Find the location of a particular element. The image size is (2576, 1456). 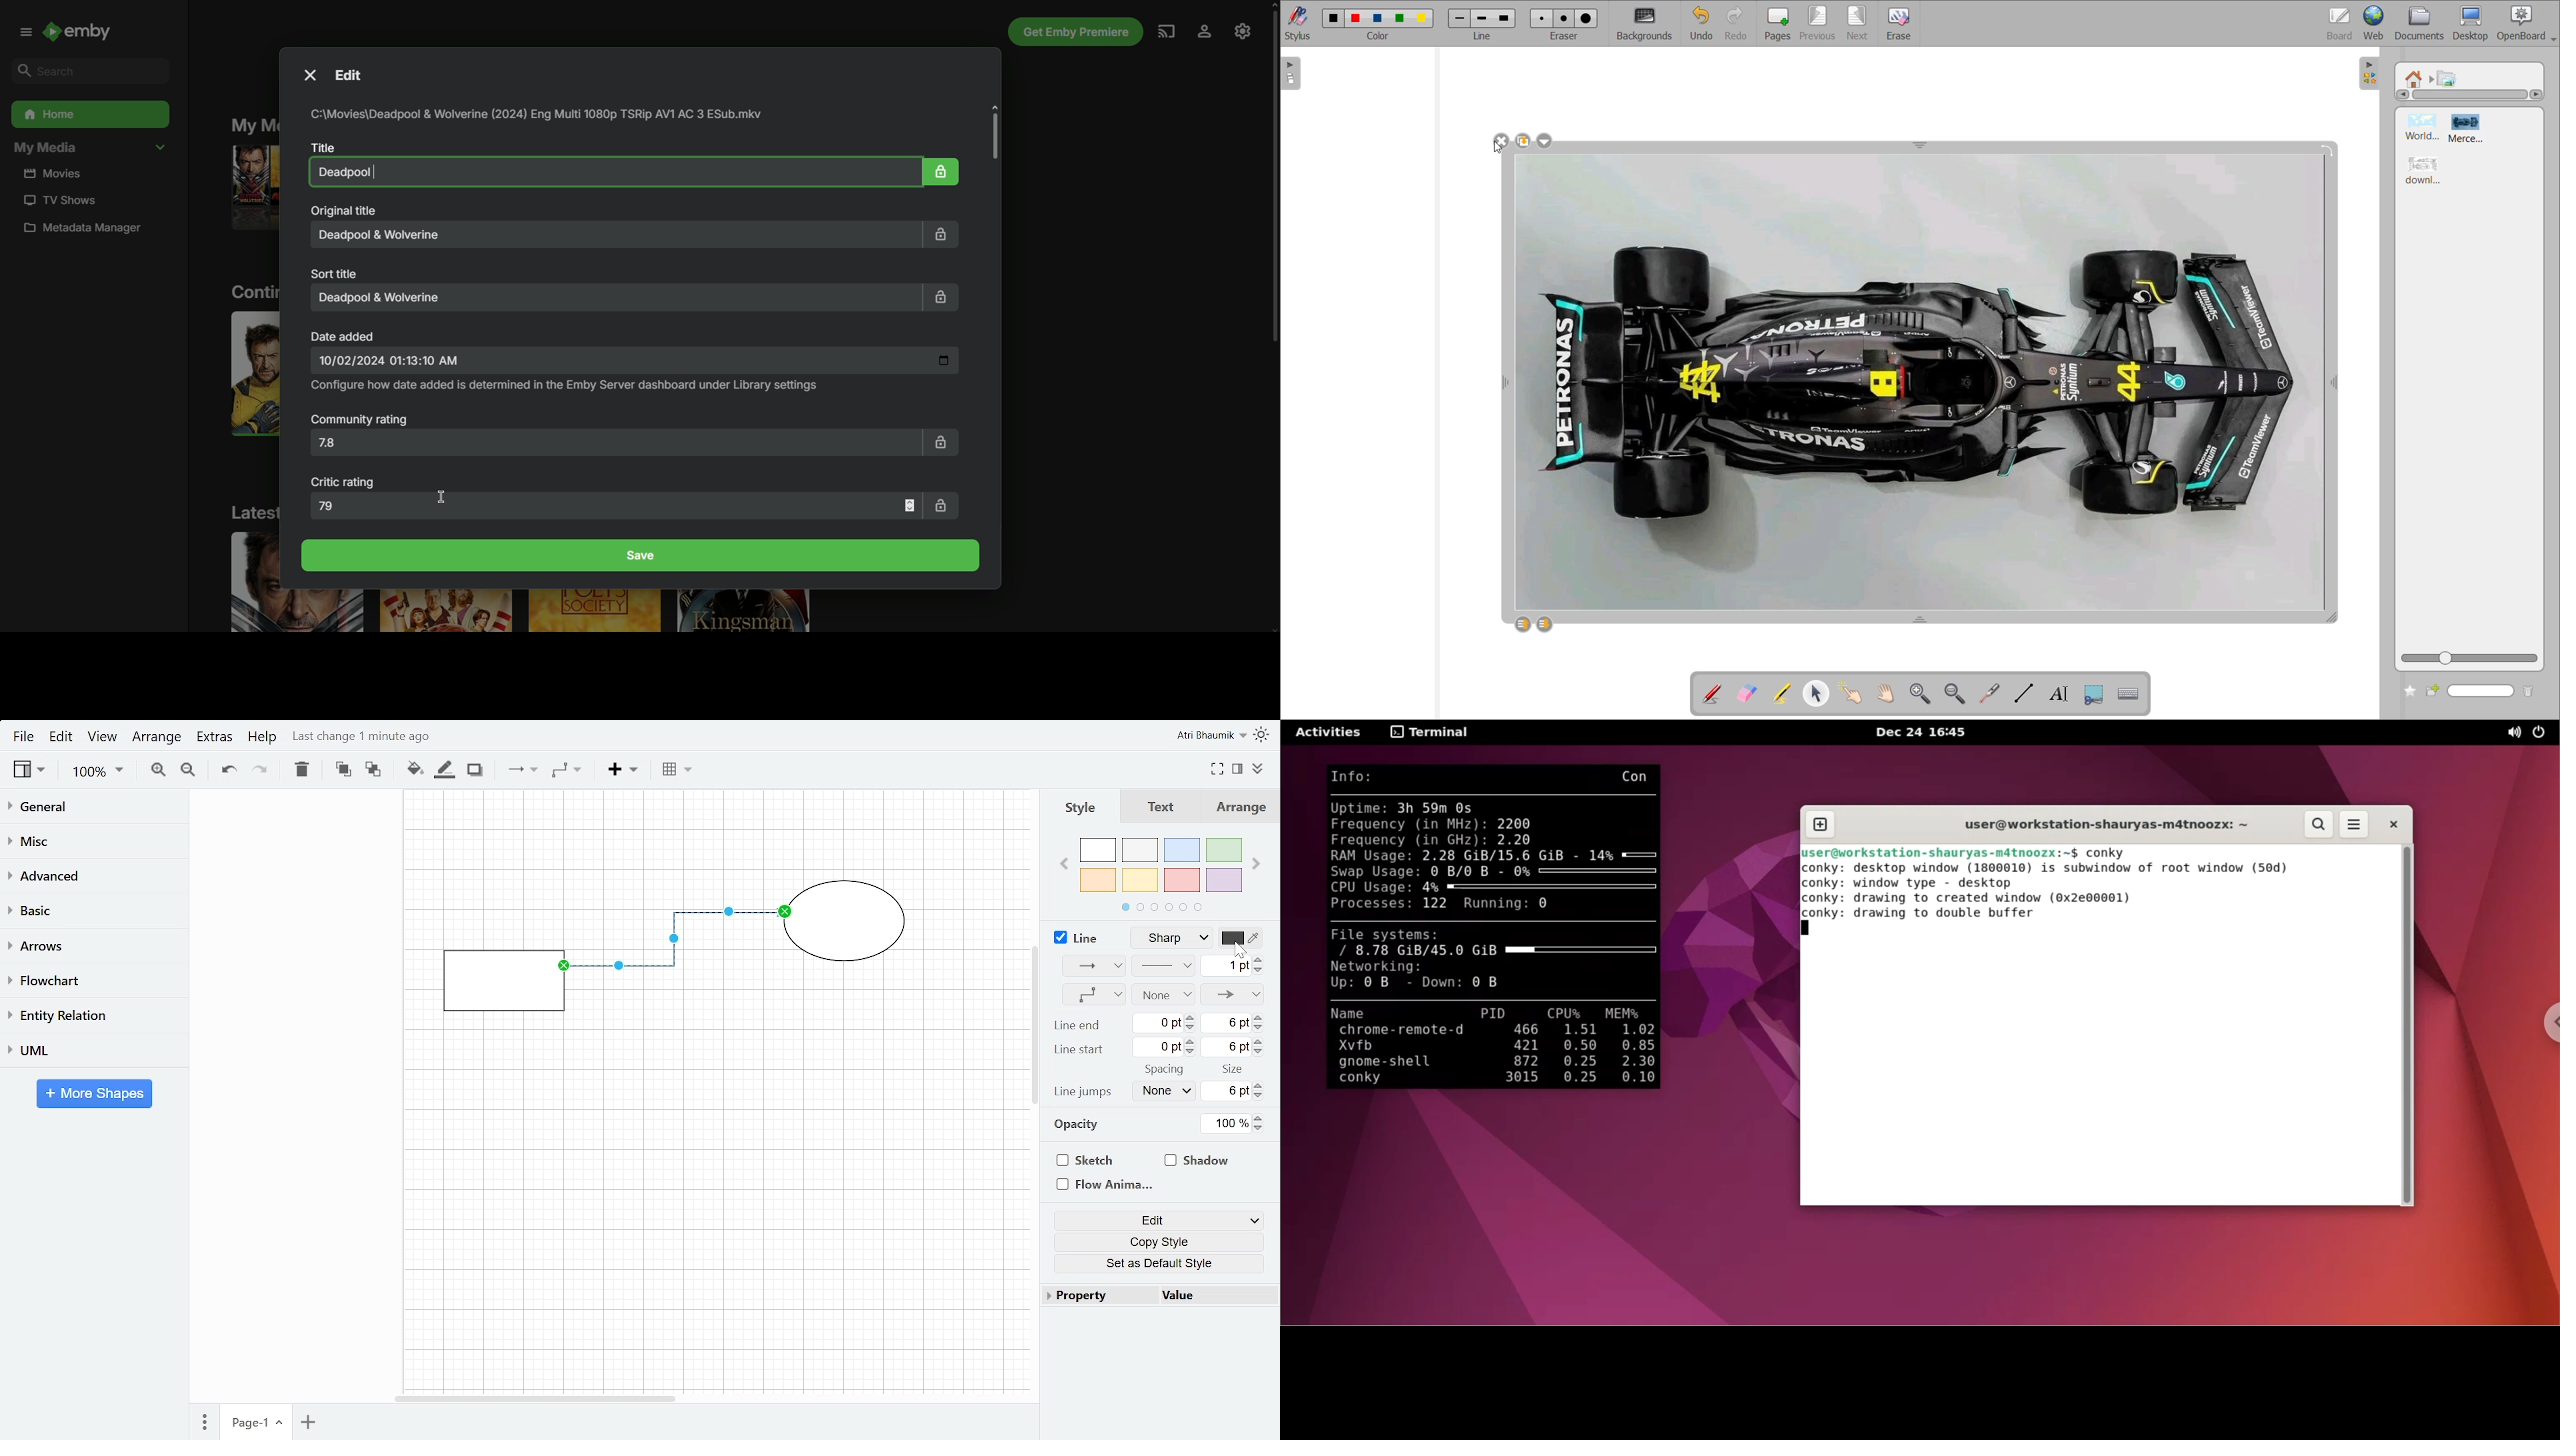

image 2 is located at coordinates (2471, 129).